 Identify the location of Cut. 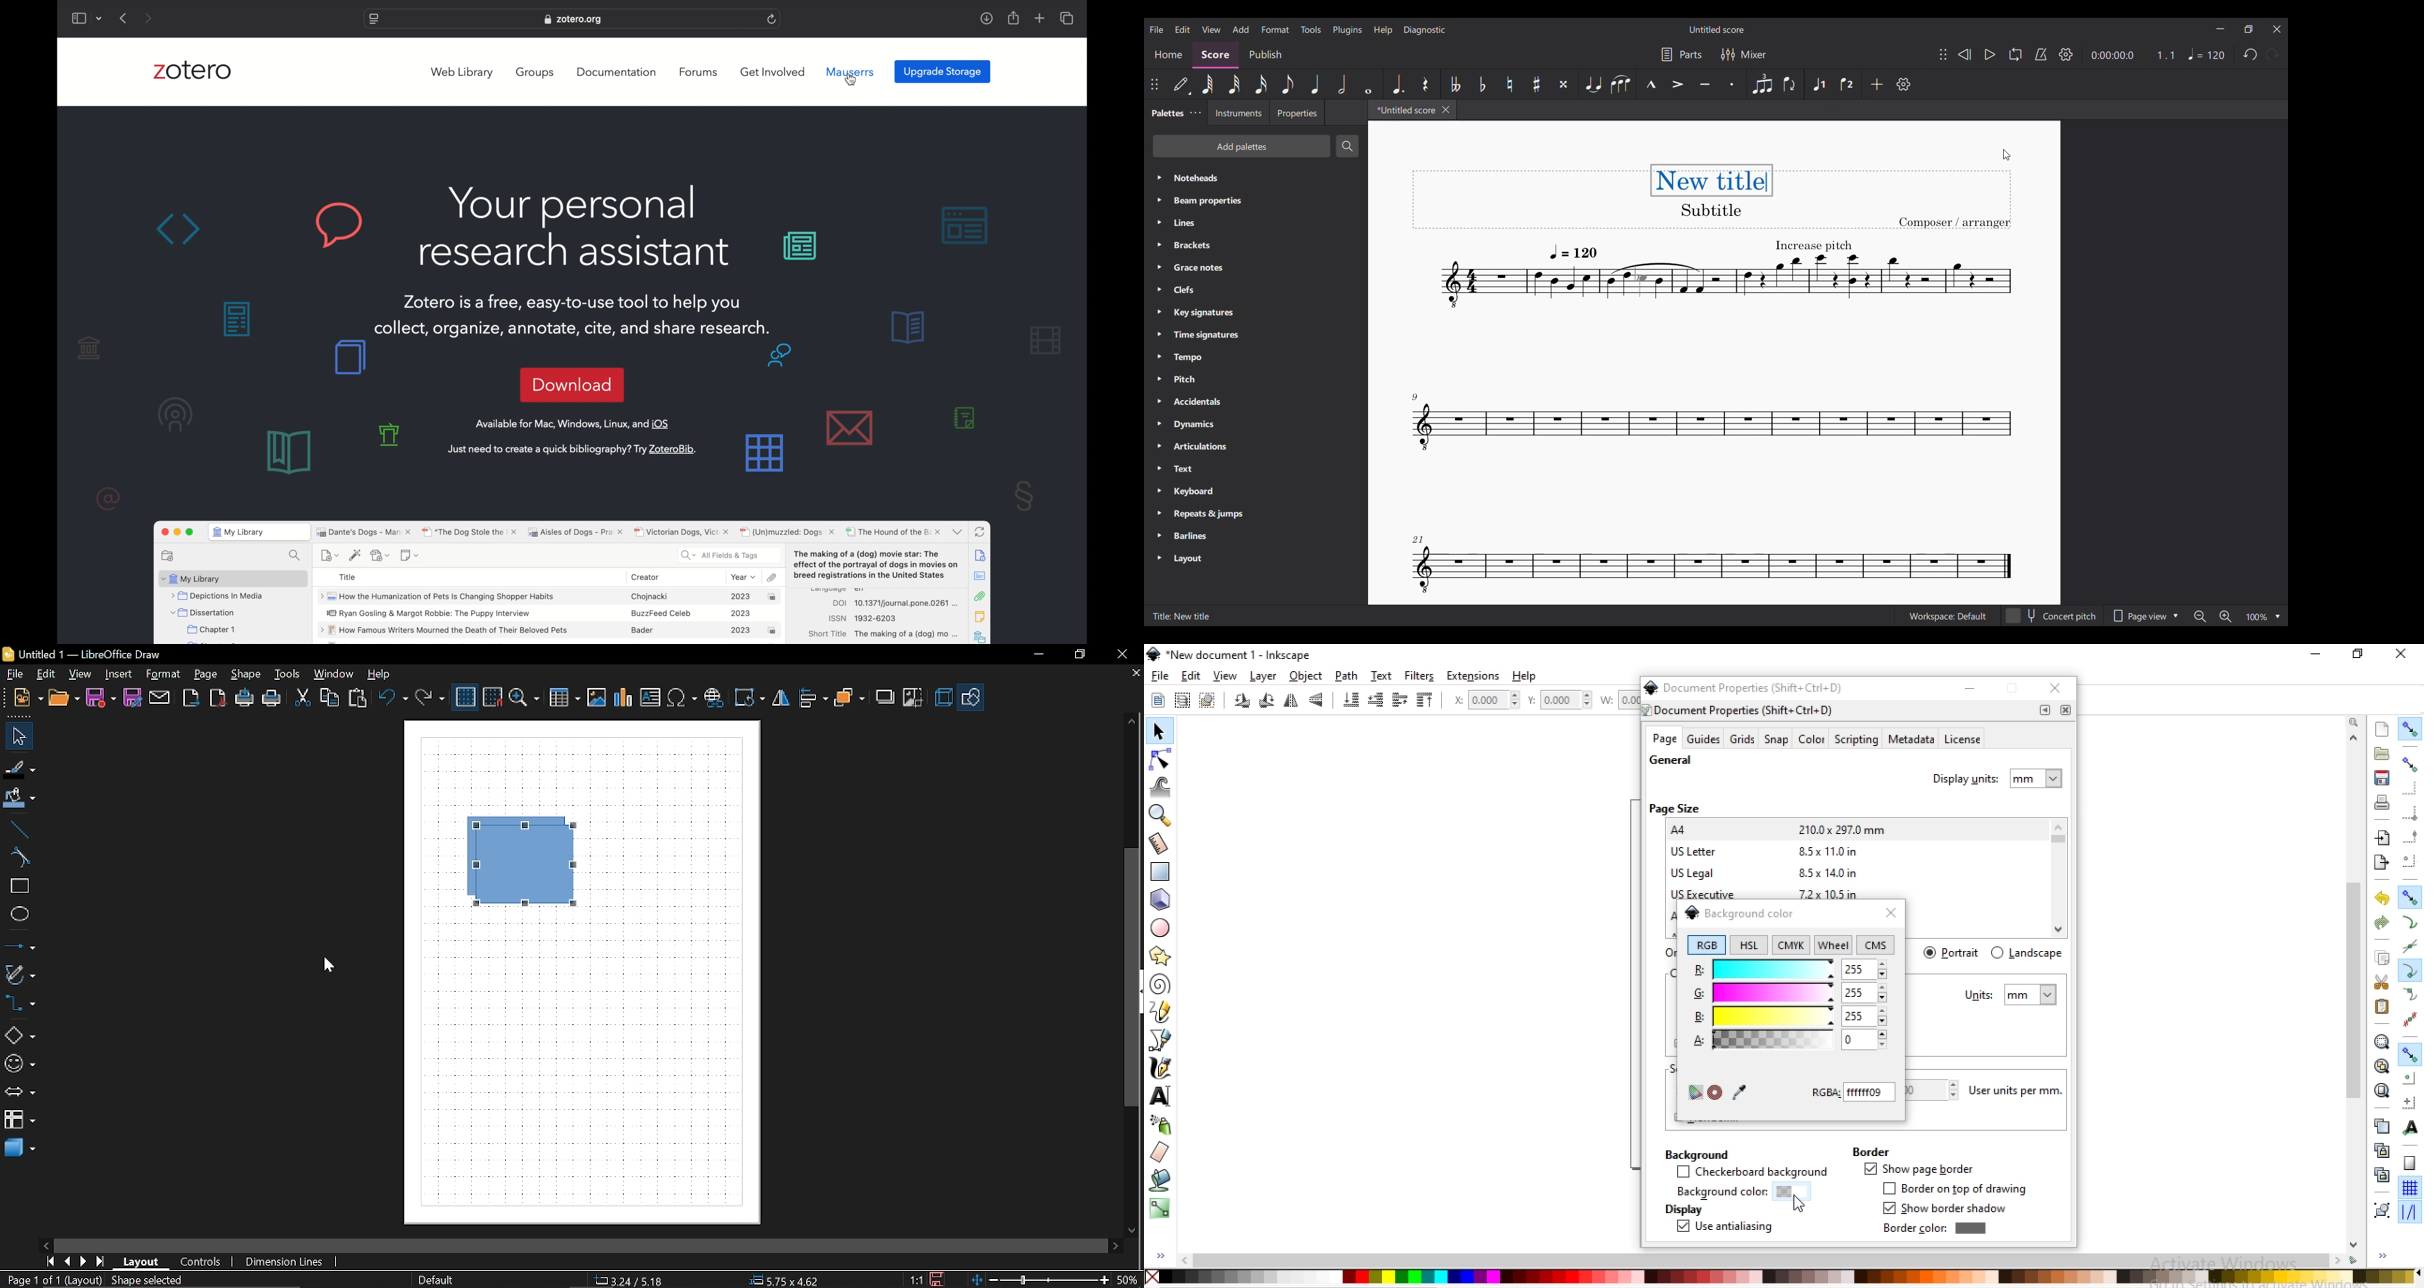
(301, 697).